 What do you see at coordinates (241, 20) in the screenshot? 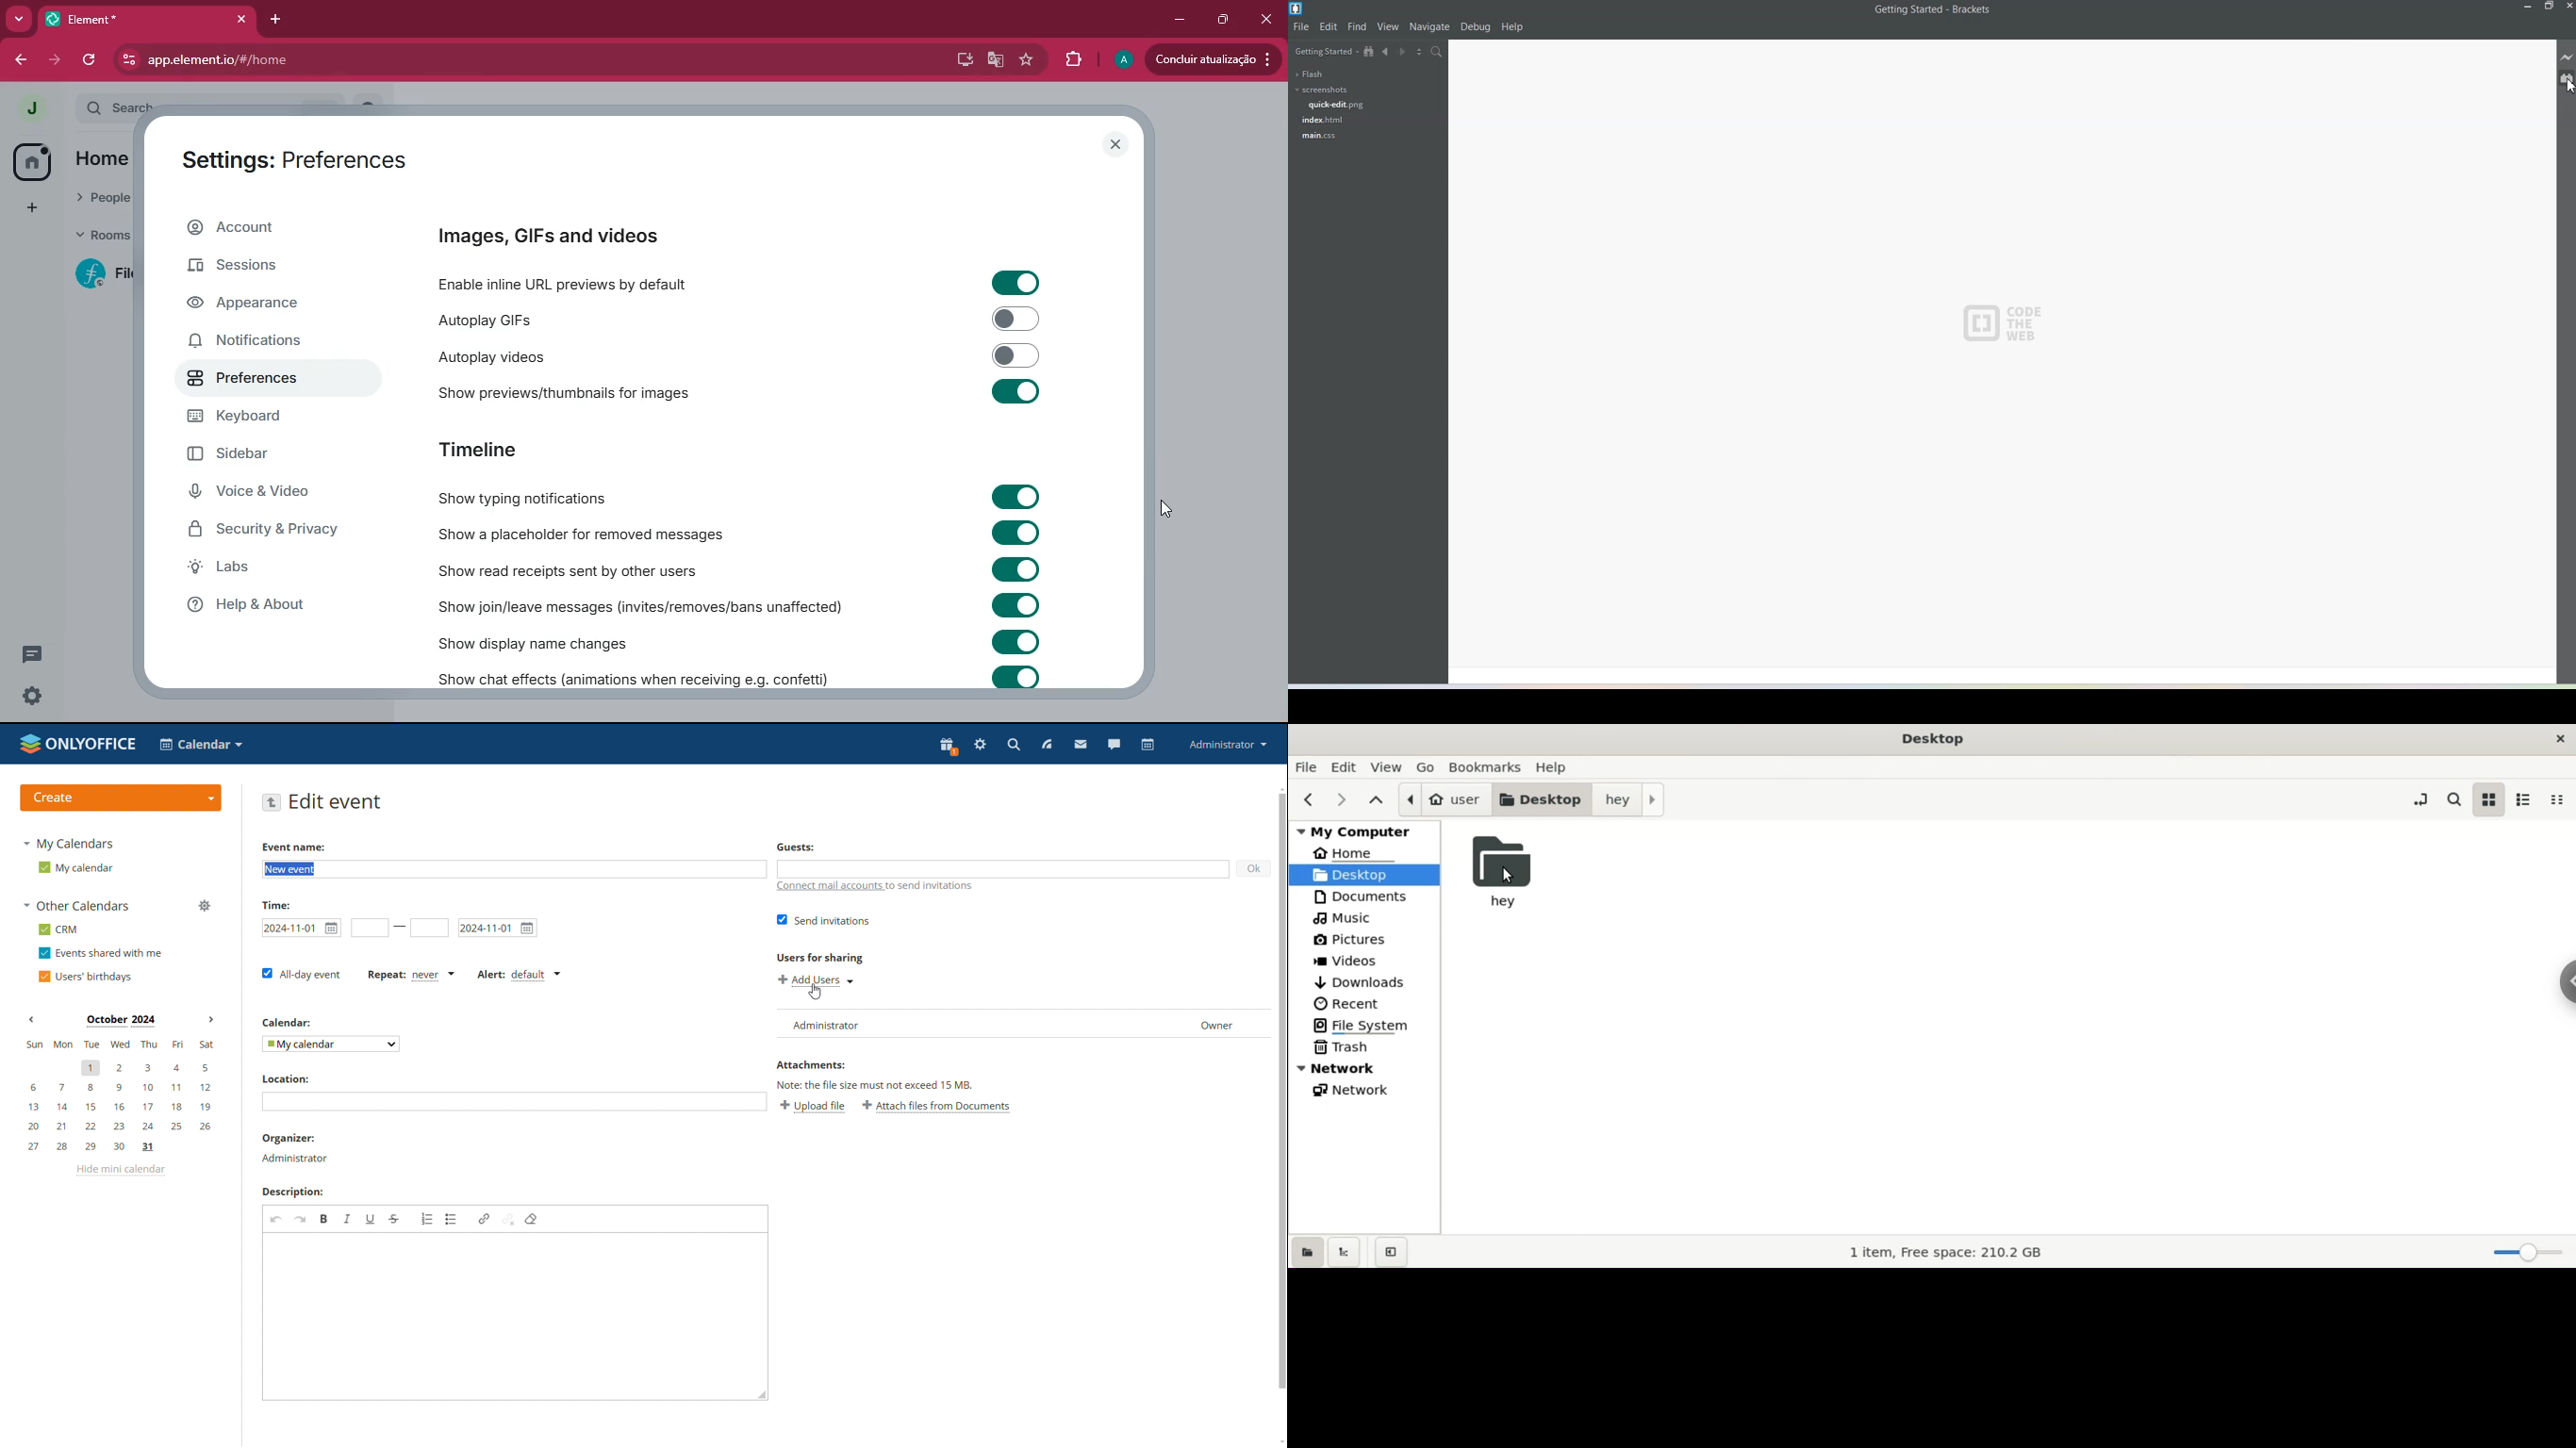
I see `close tab` at bounding box center [241, 20].